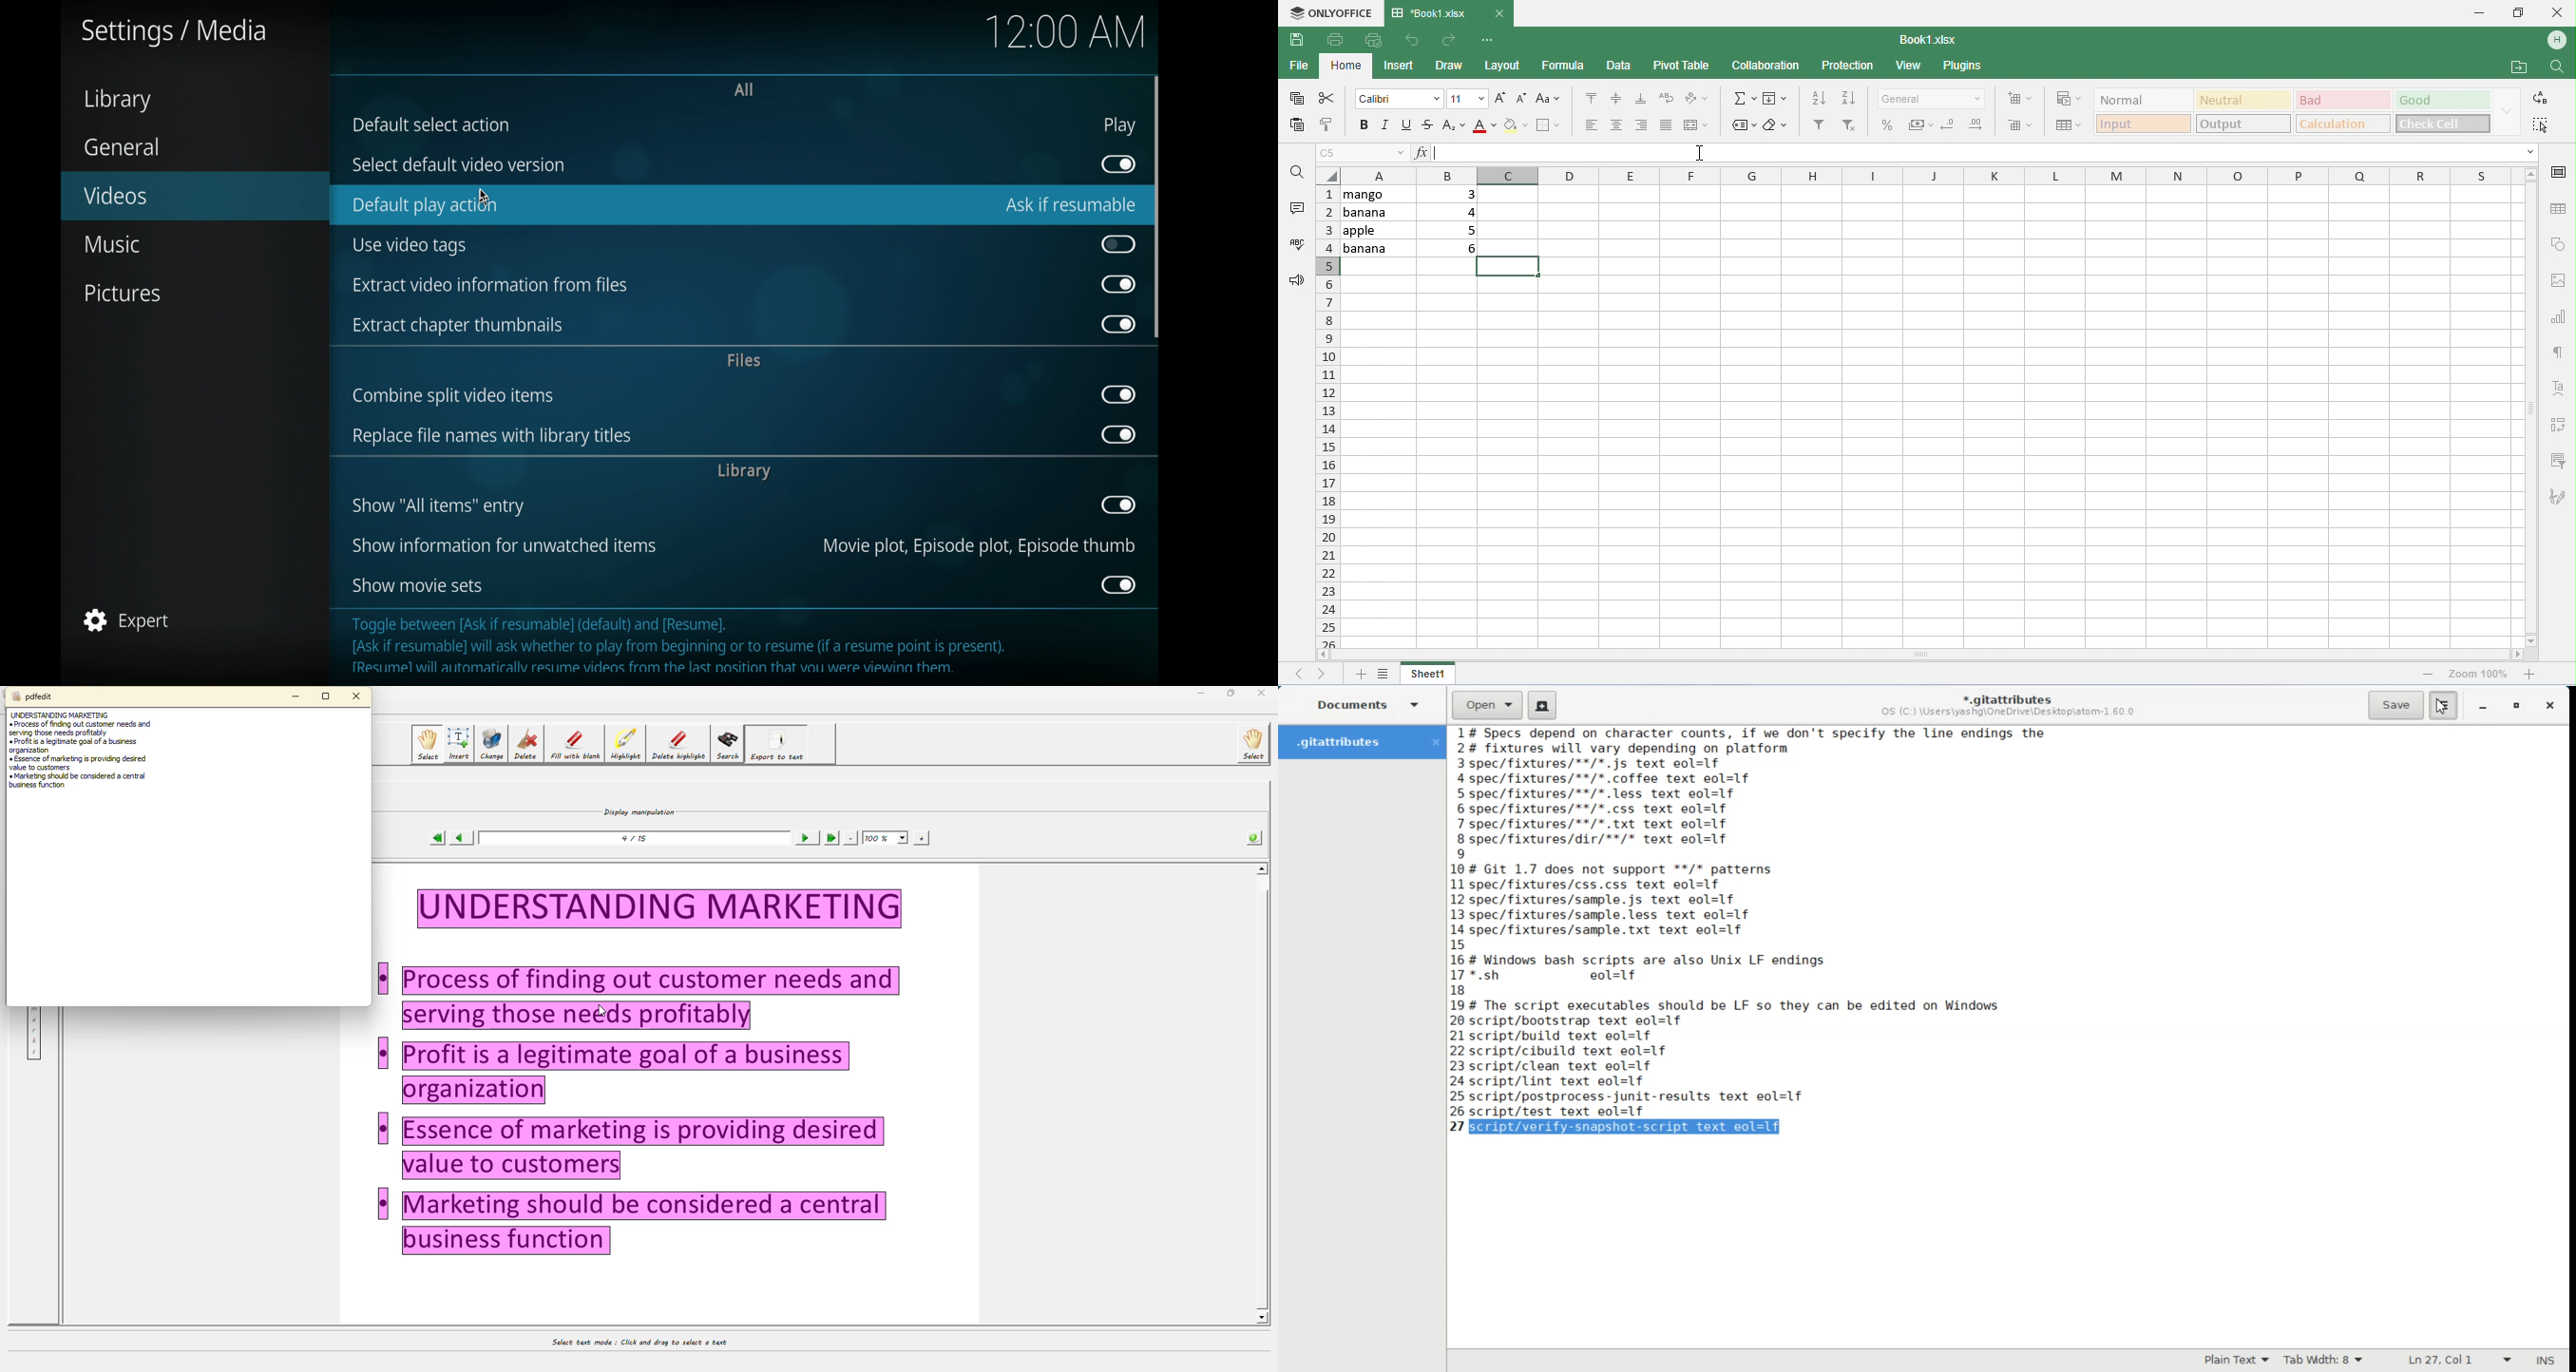 Image resolution: width=2576 pixels, height=1372 pixels. What do you see at coordinates (2018, 99) in the screenshot?
I see `insert cells` at bounding box center [2018, 99].